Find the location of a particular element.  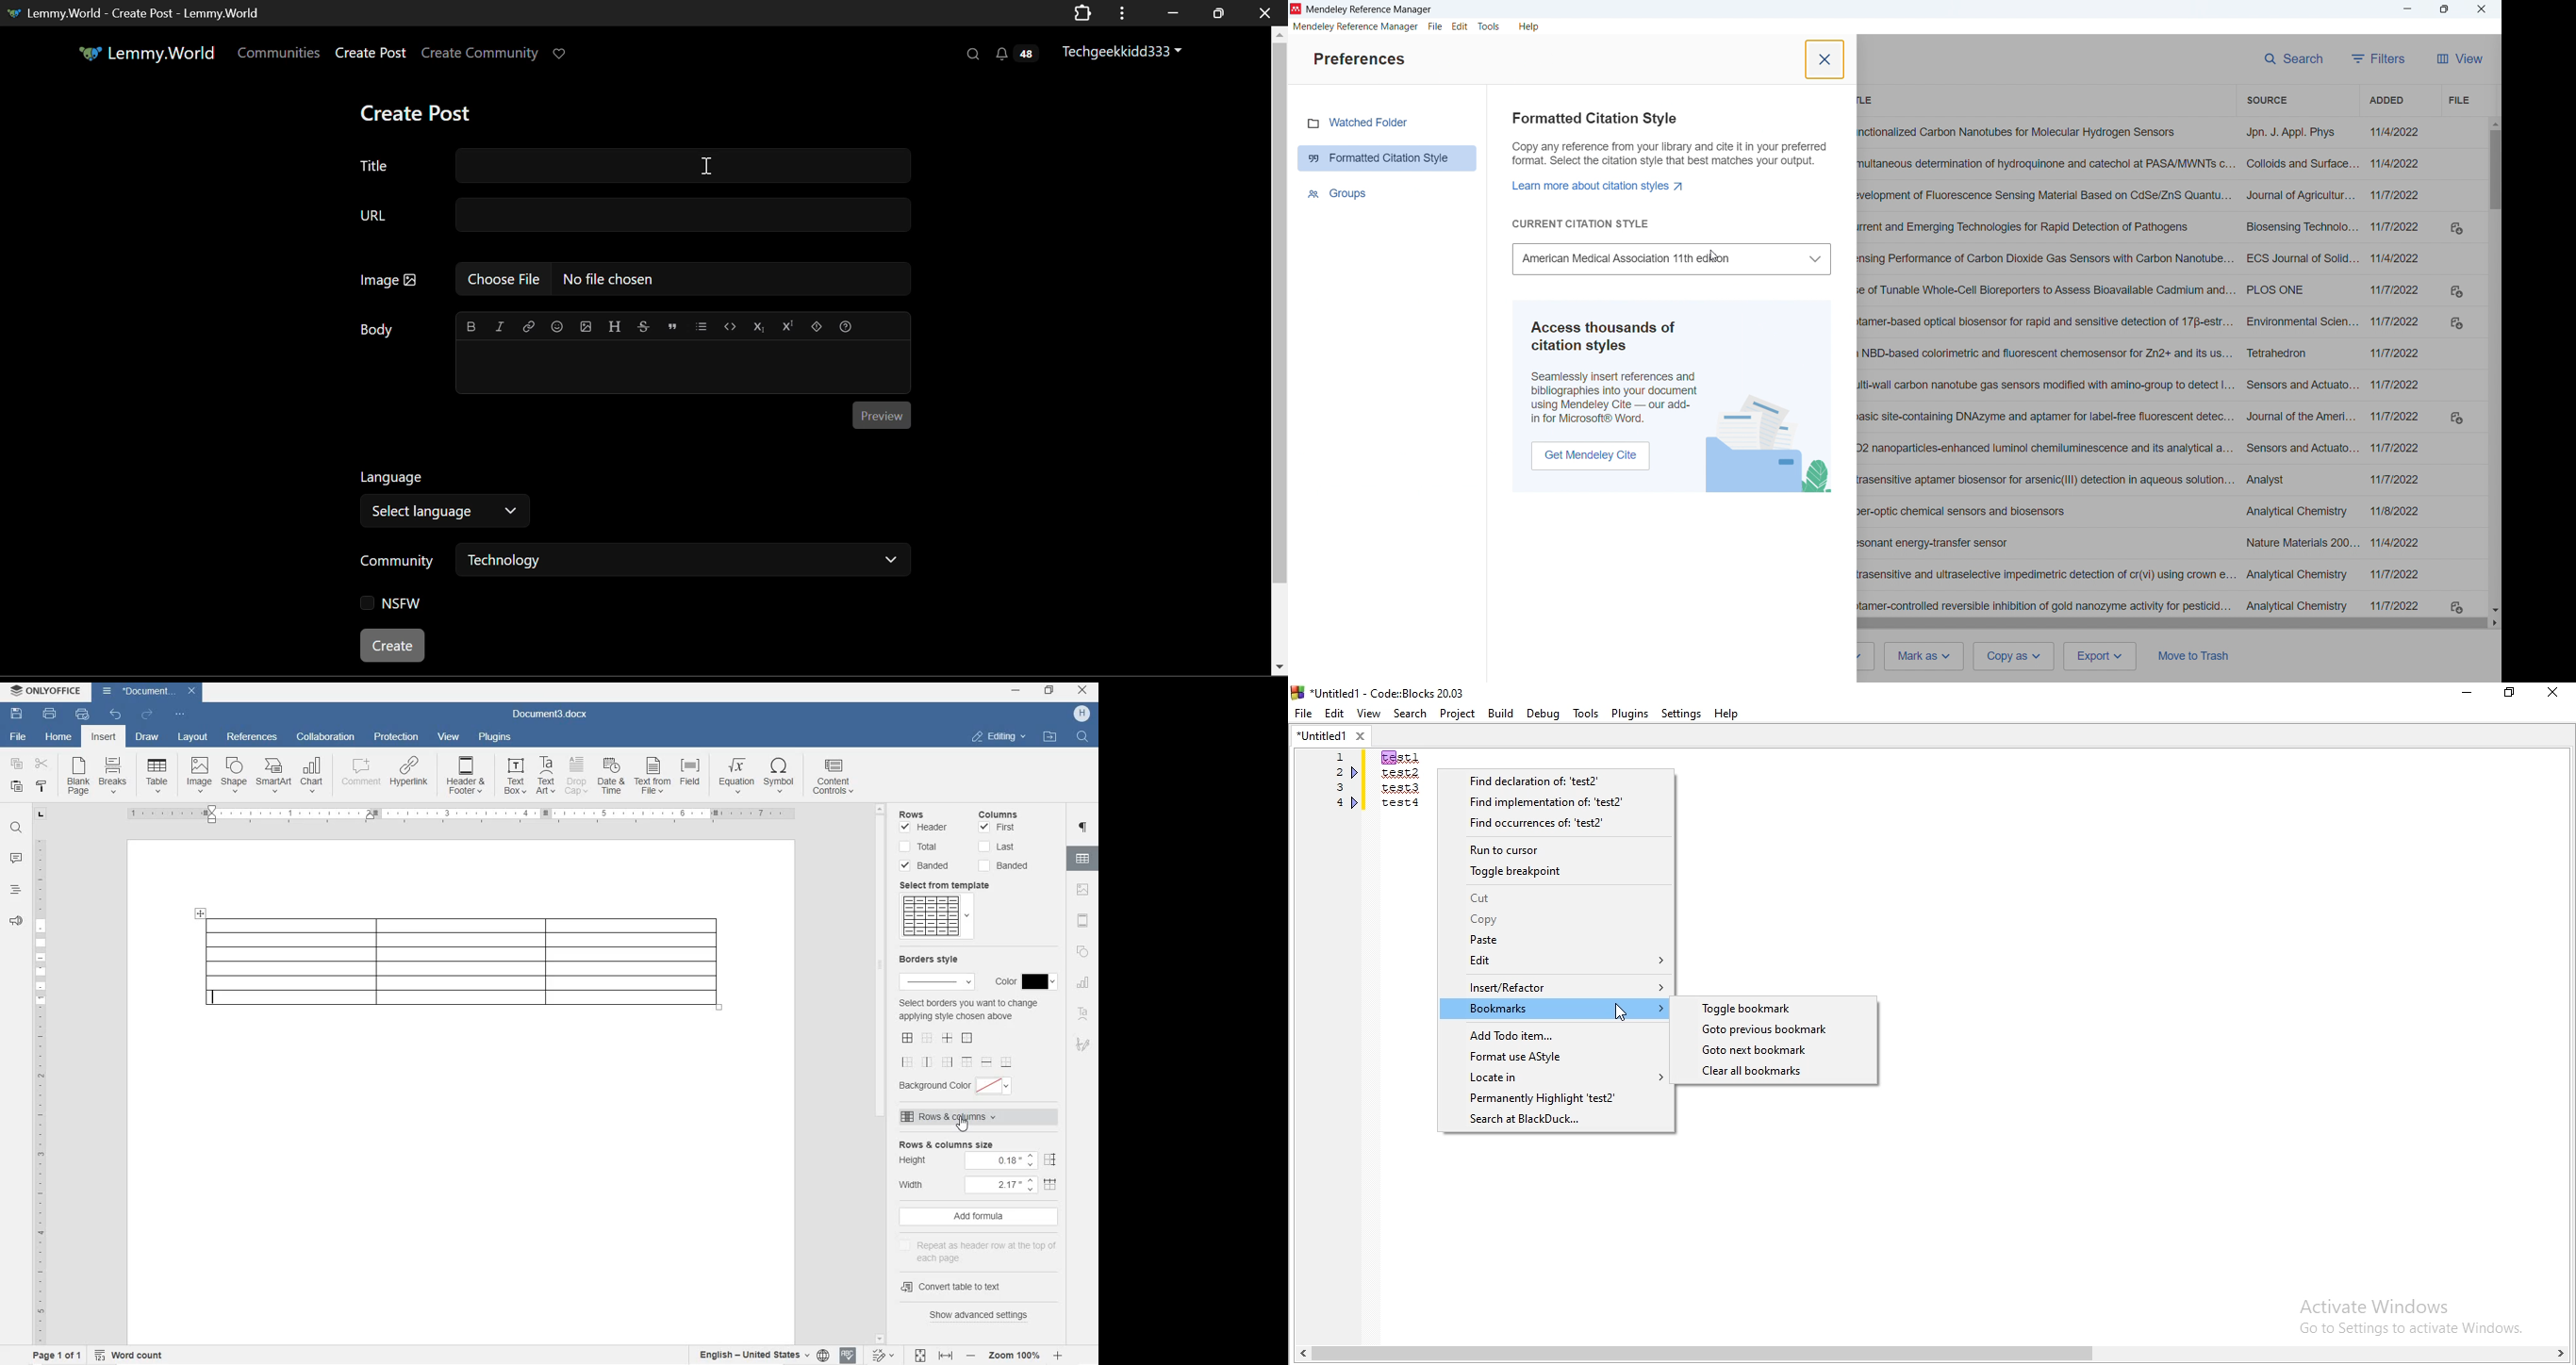

EQUATION is located at coordinates (736, 778).